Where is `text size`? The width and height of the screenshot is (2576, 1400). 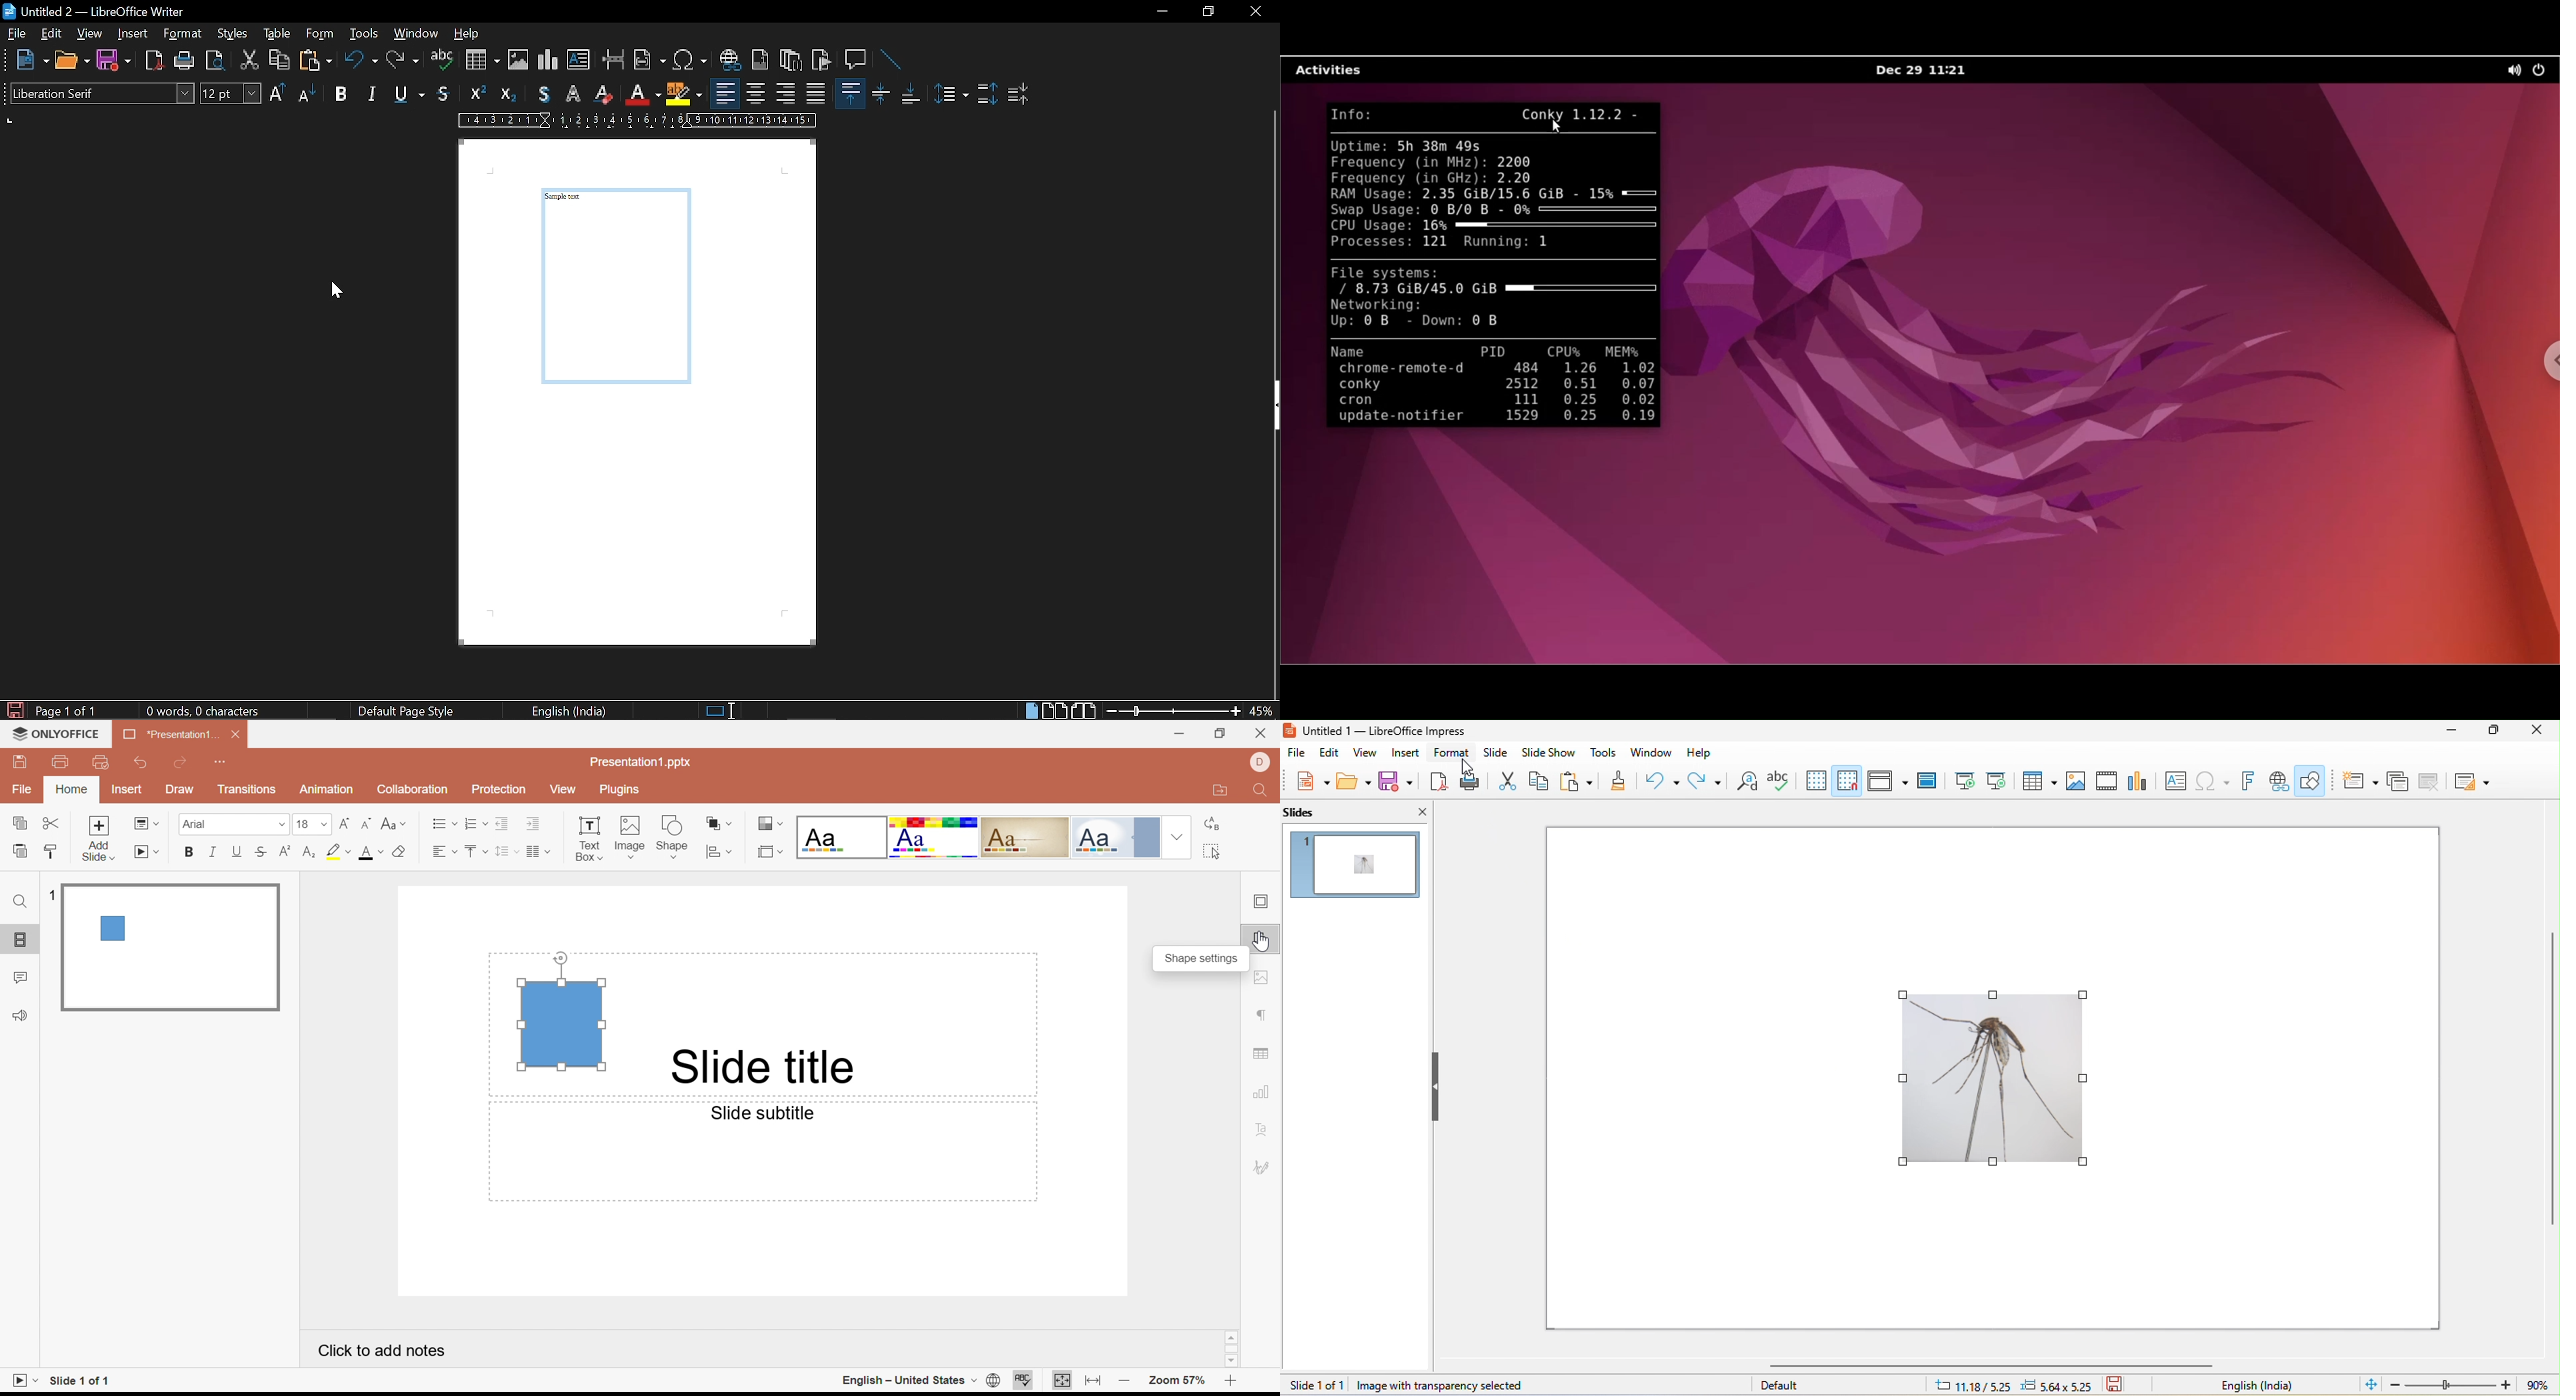
text size is located at coordinates (230, 94).